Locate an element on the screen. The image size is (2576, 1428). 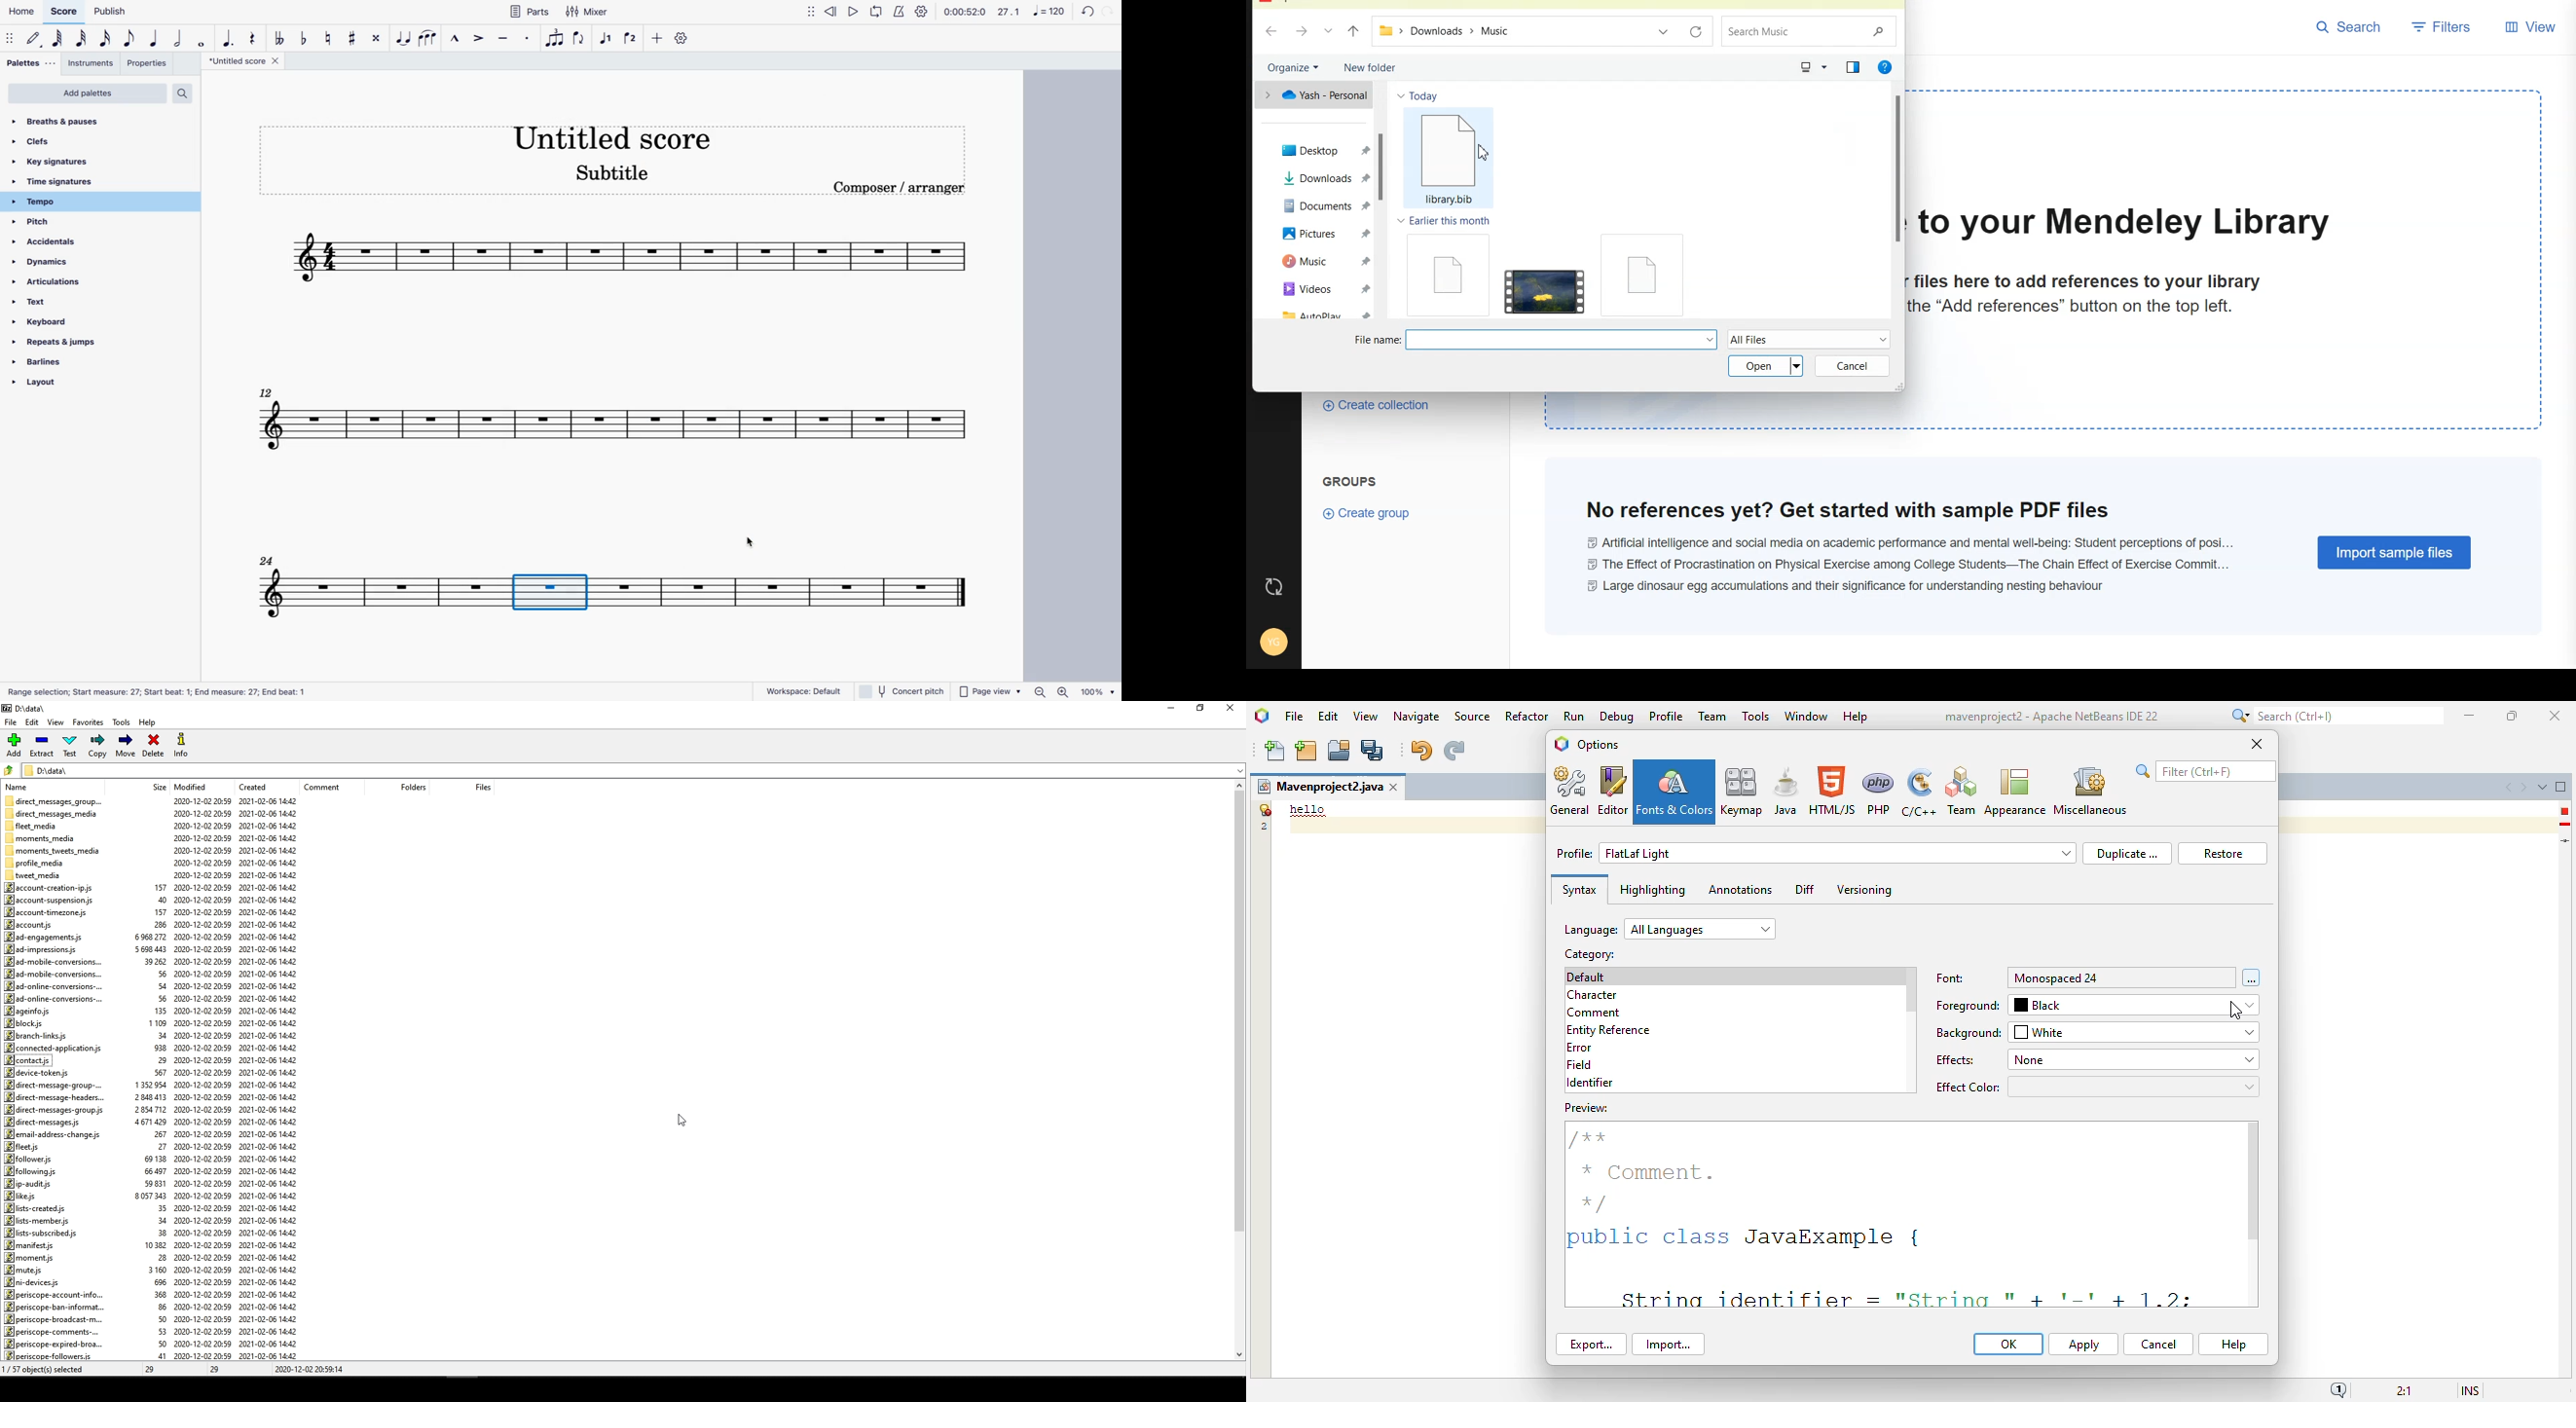
0/57 objects selected is located at coordinates (55, 1369).